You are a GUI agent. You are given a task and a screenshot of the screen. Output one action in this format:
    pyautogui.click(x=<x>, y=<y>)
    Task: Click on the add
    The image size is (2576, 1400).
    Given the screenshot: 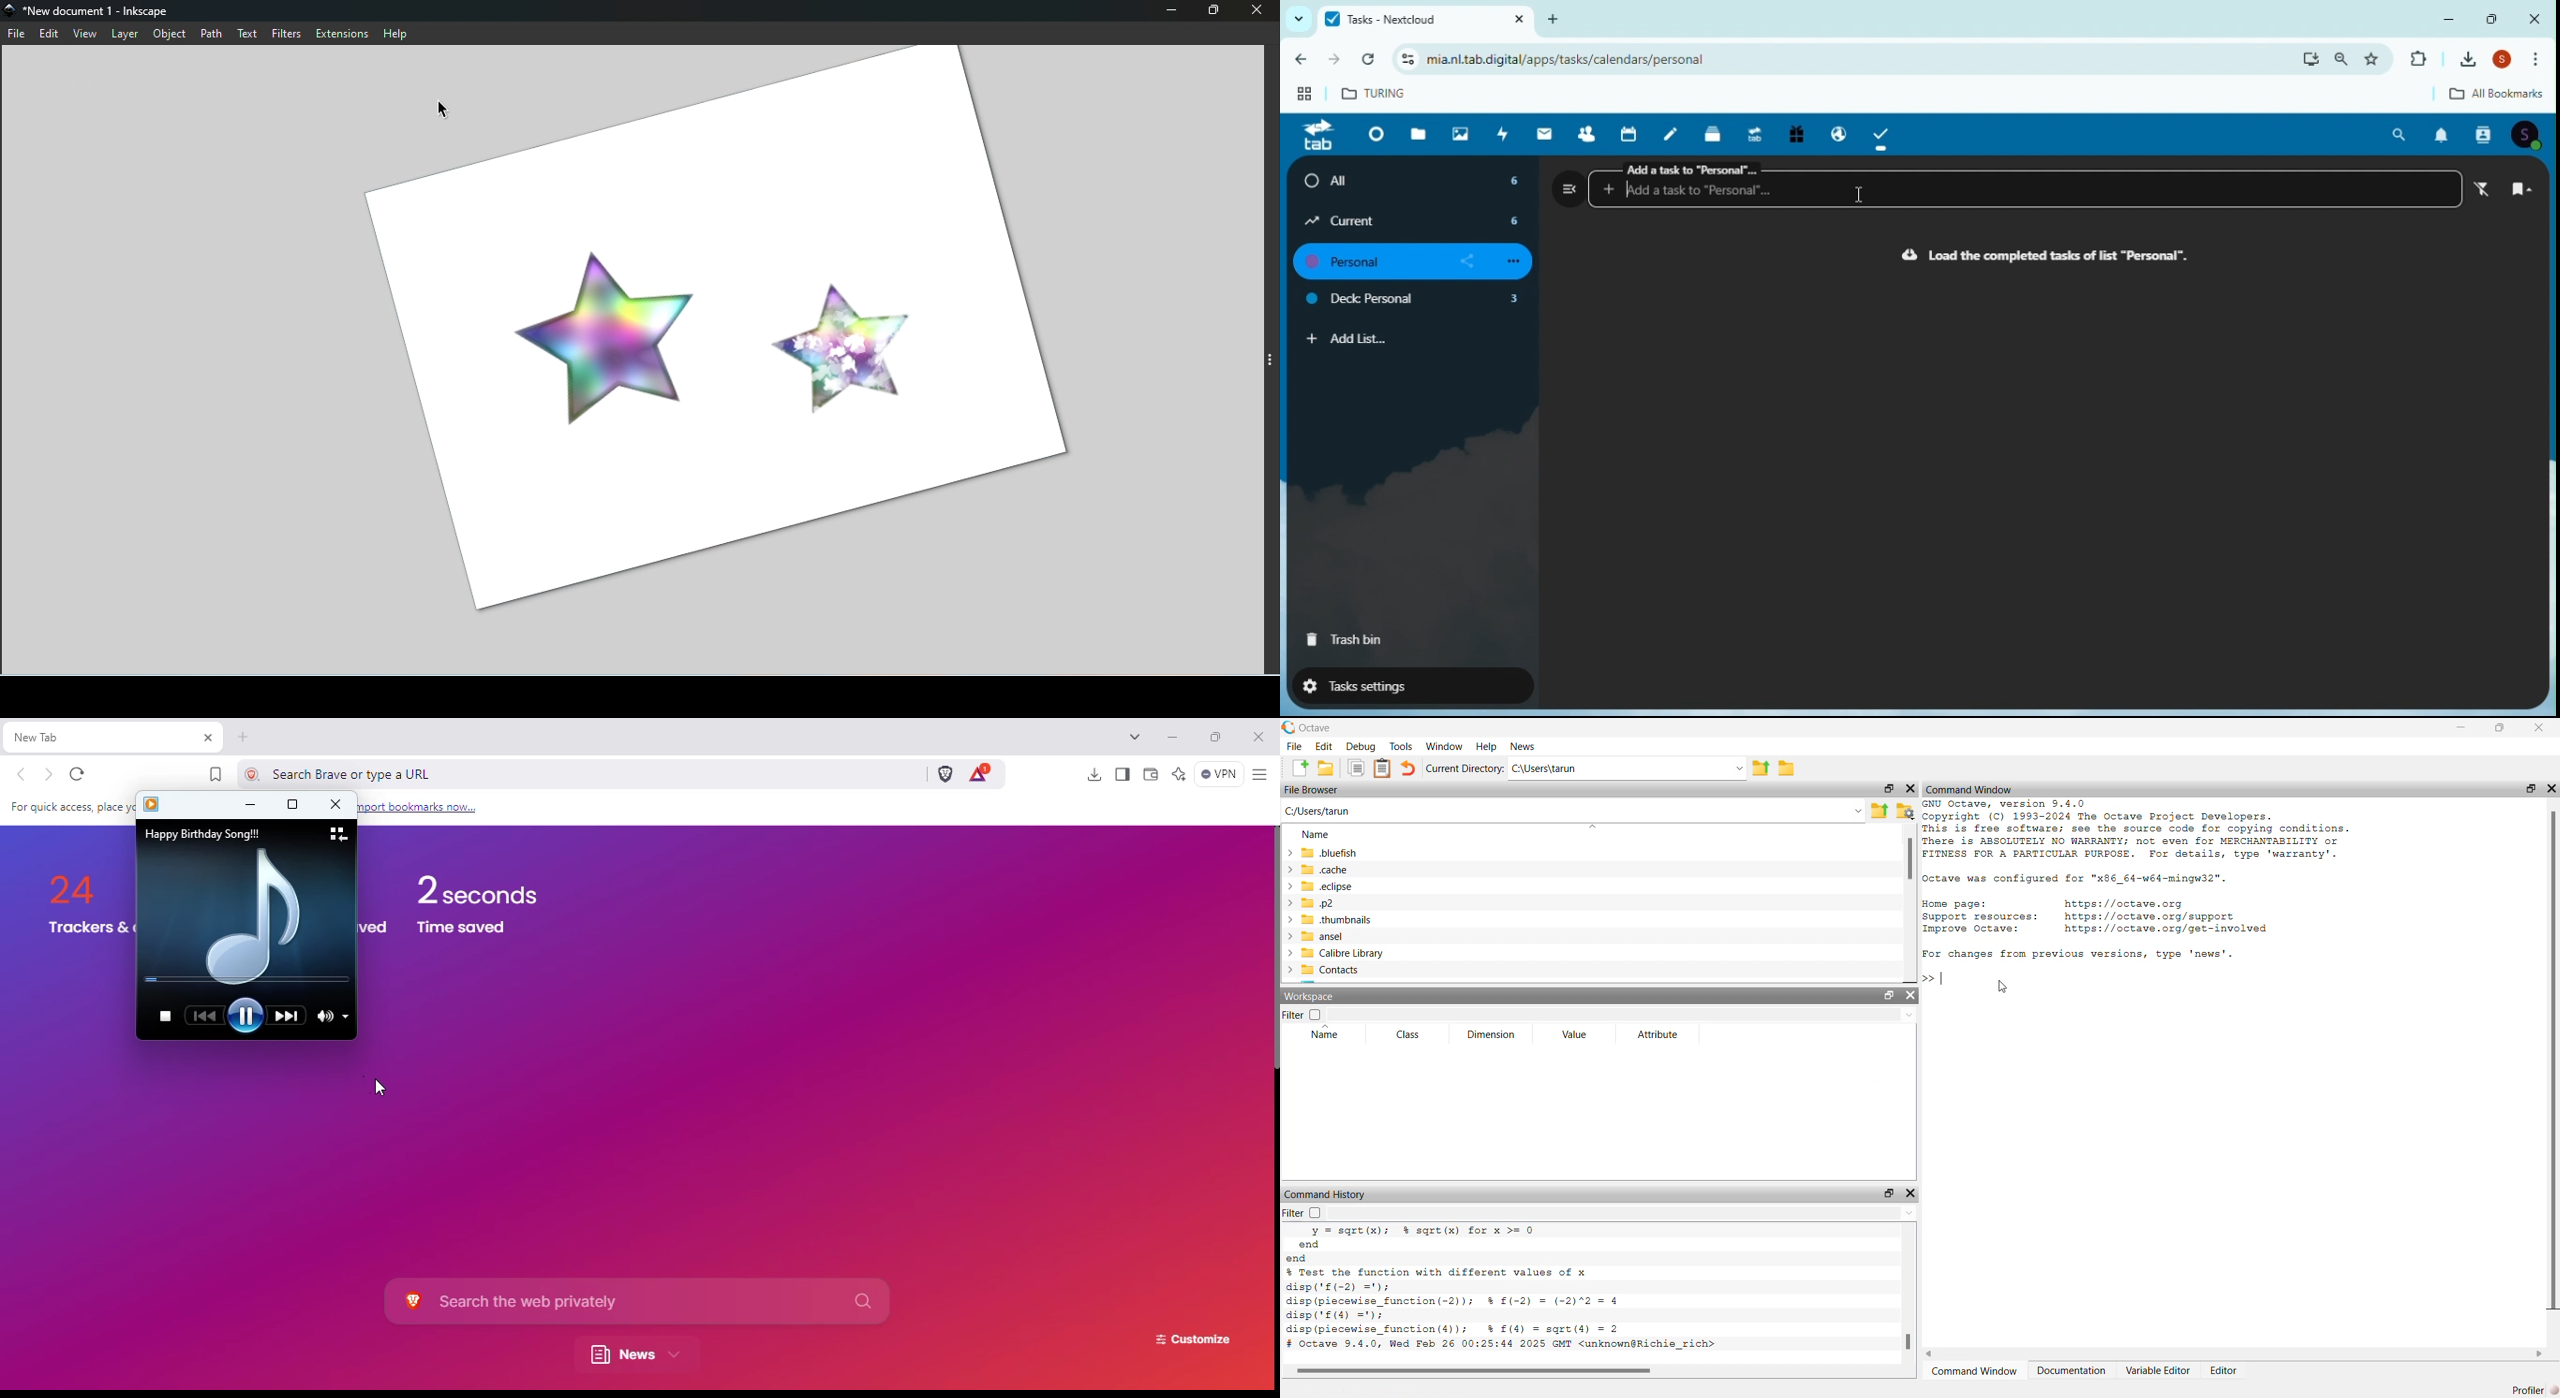 What is the action you would take?
    pyautogui.click(x=1560, y=18)
    